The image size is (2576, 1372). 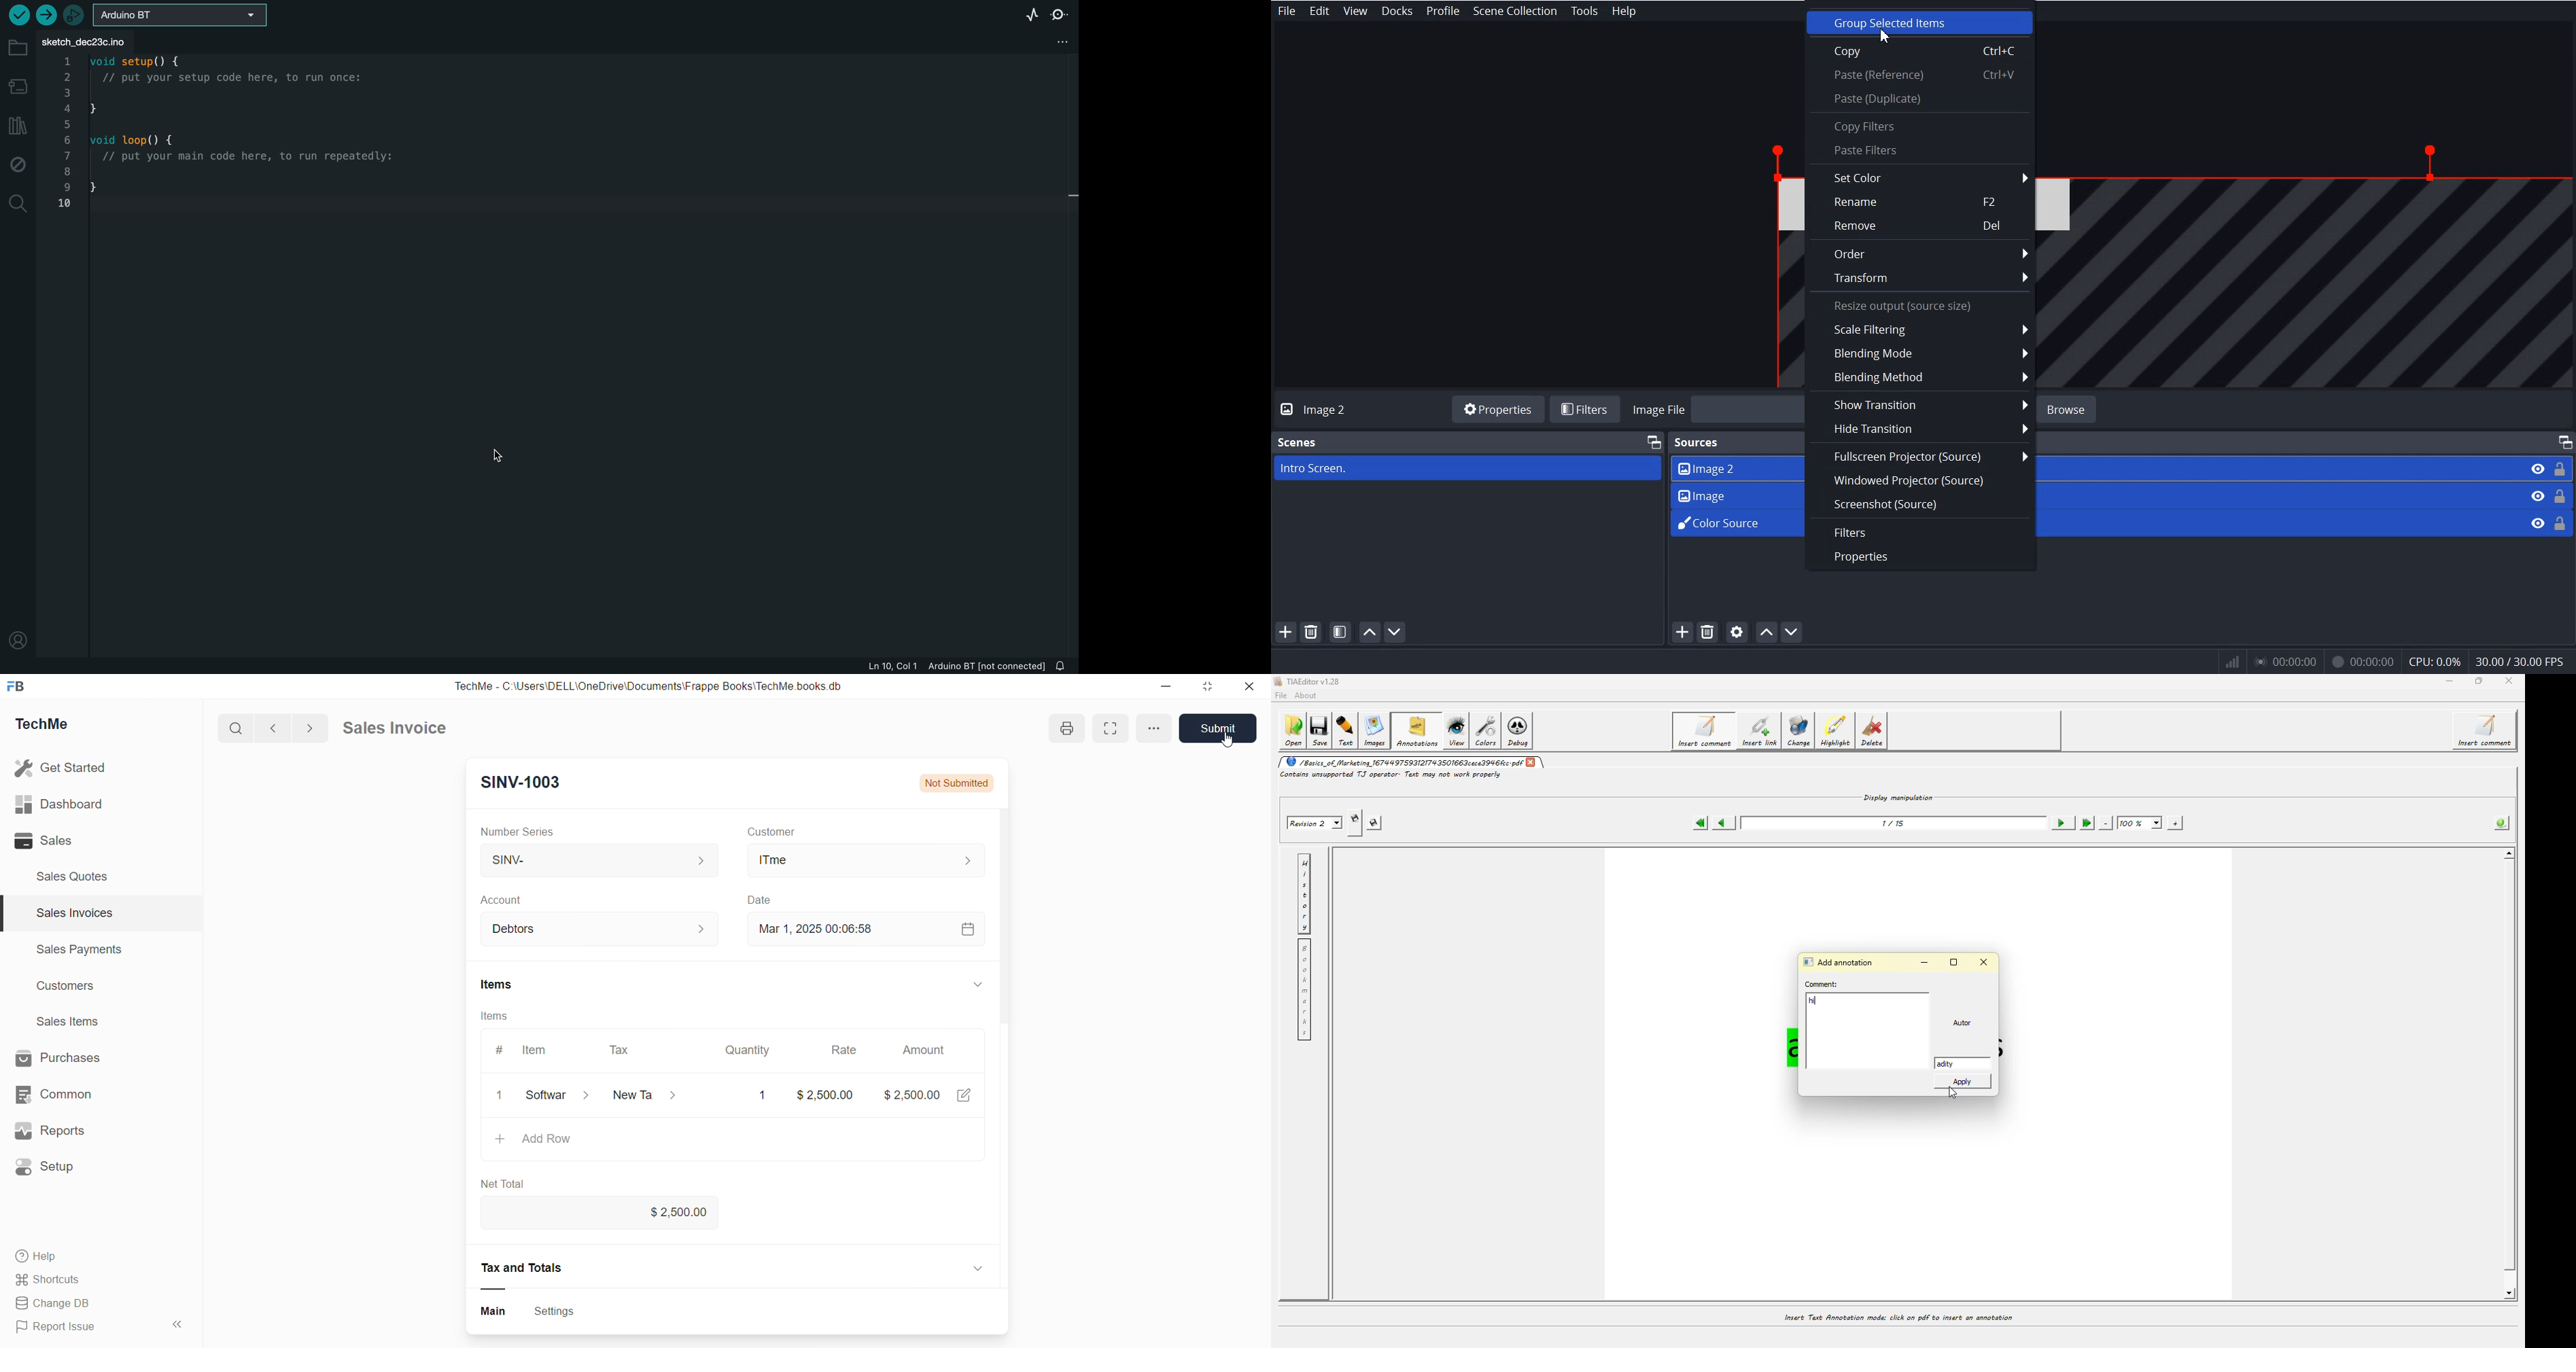 What do you see at coordinates (1794, 632) in the screenshot?
I see `Move Scene down` at bounding box center [1794, 632].